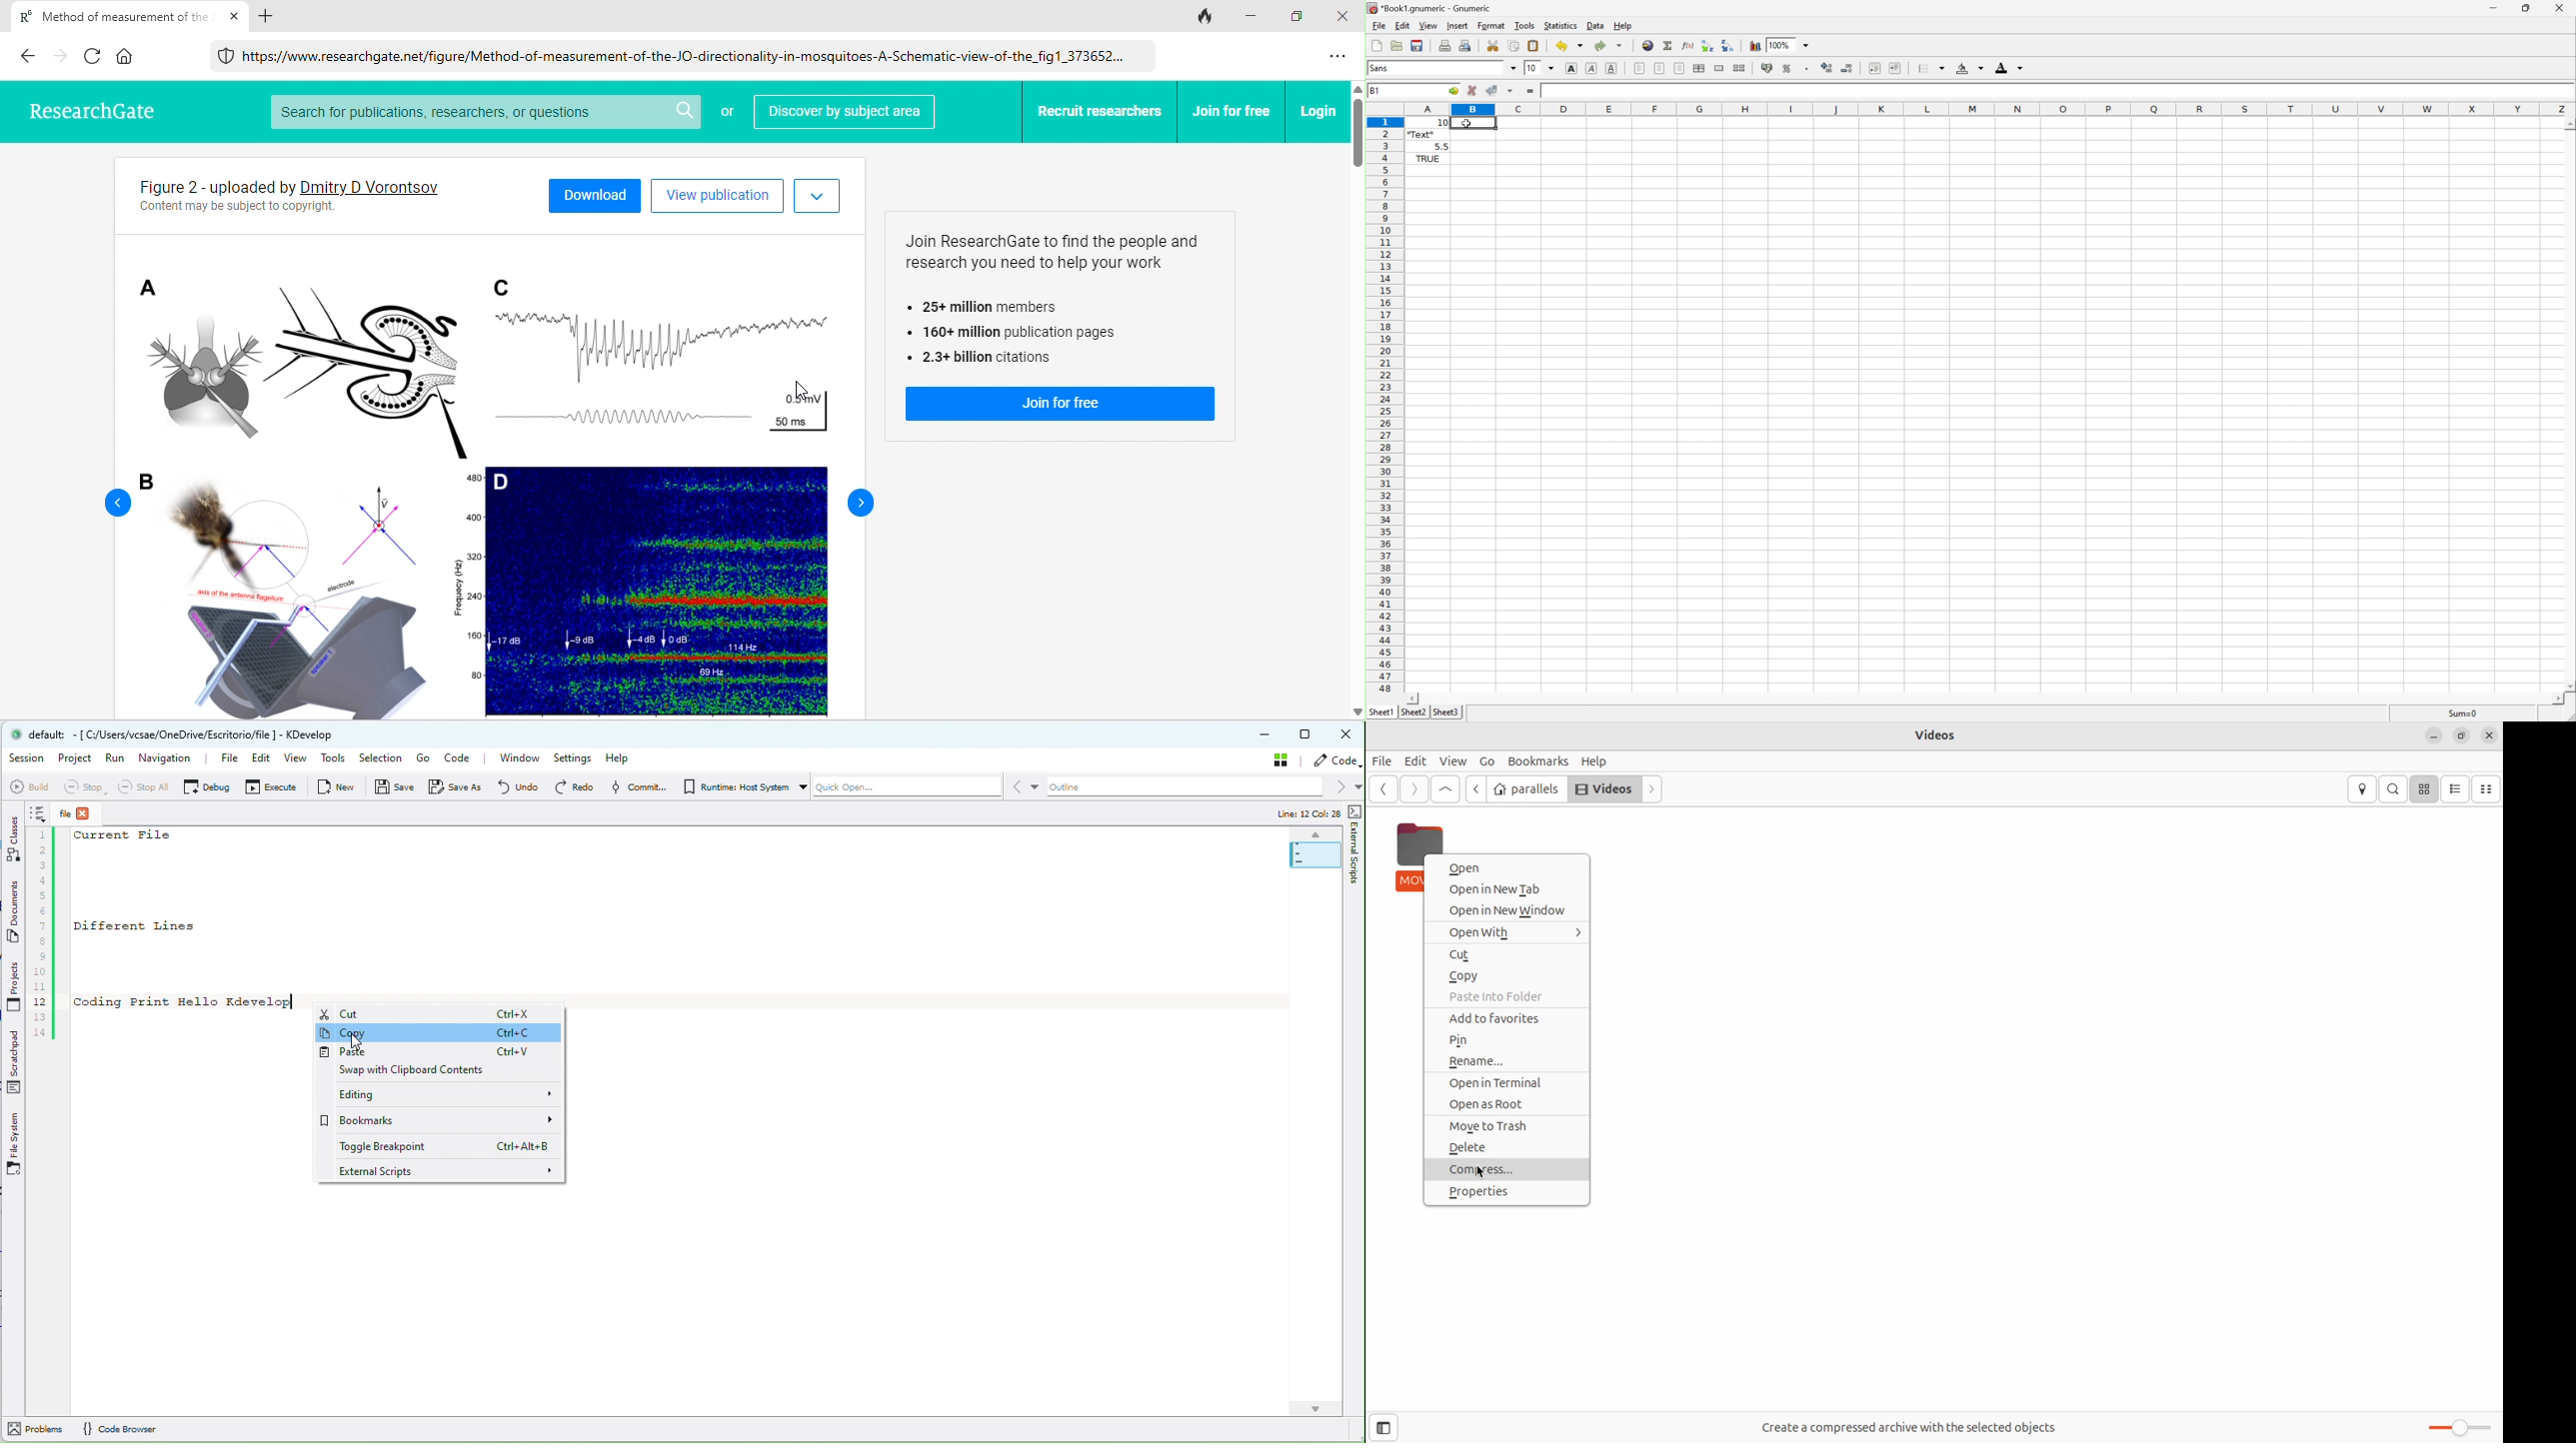 The image size is (2576, 1456). Describe the element at coordinates (28, 787) in the screenshot. I see `Build` at that location.